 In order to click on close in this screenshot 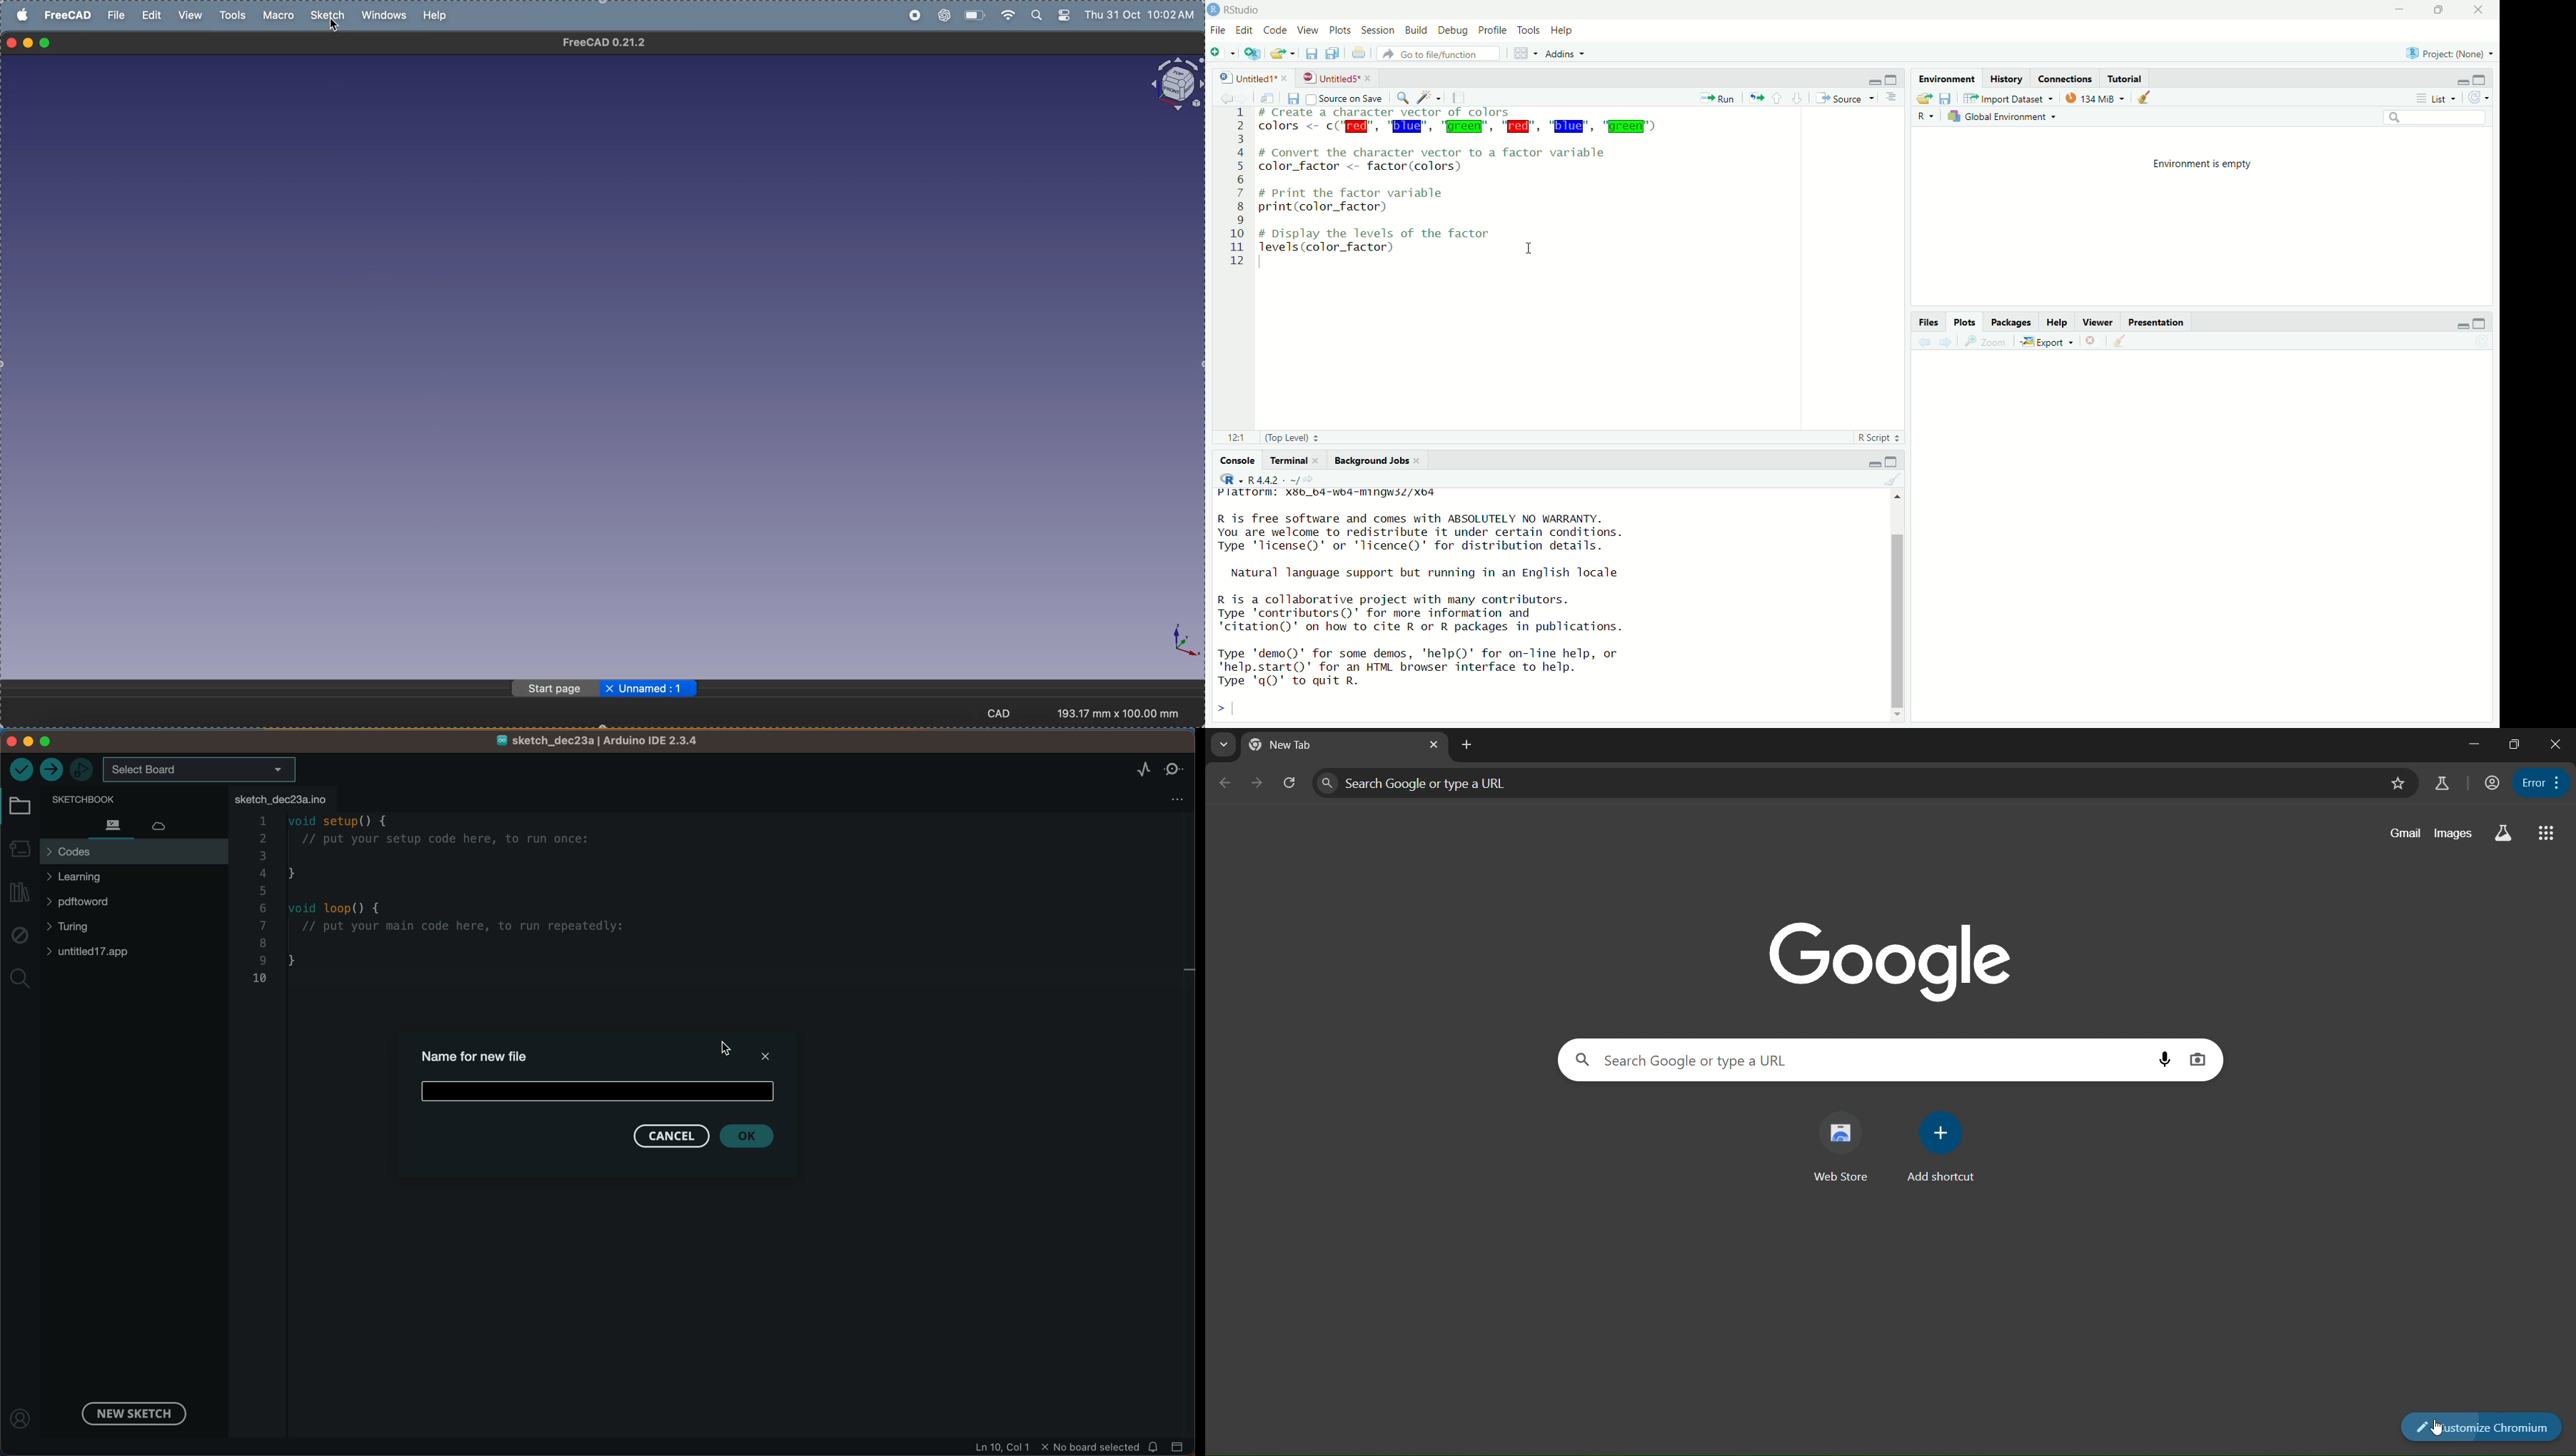, I will do `click(2557, 744)`.